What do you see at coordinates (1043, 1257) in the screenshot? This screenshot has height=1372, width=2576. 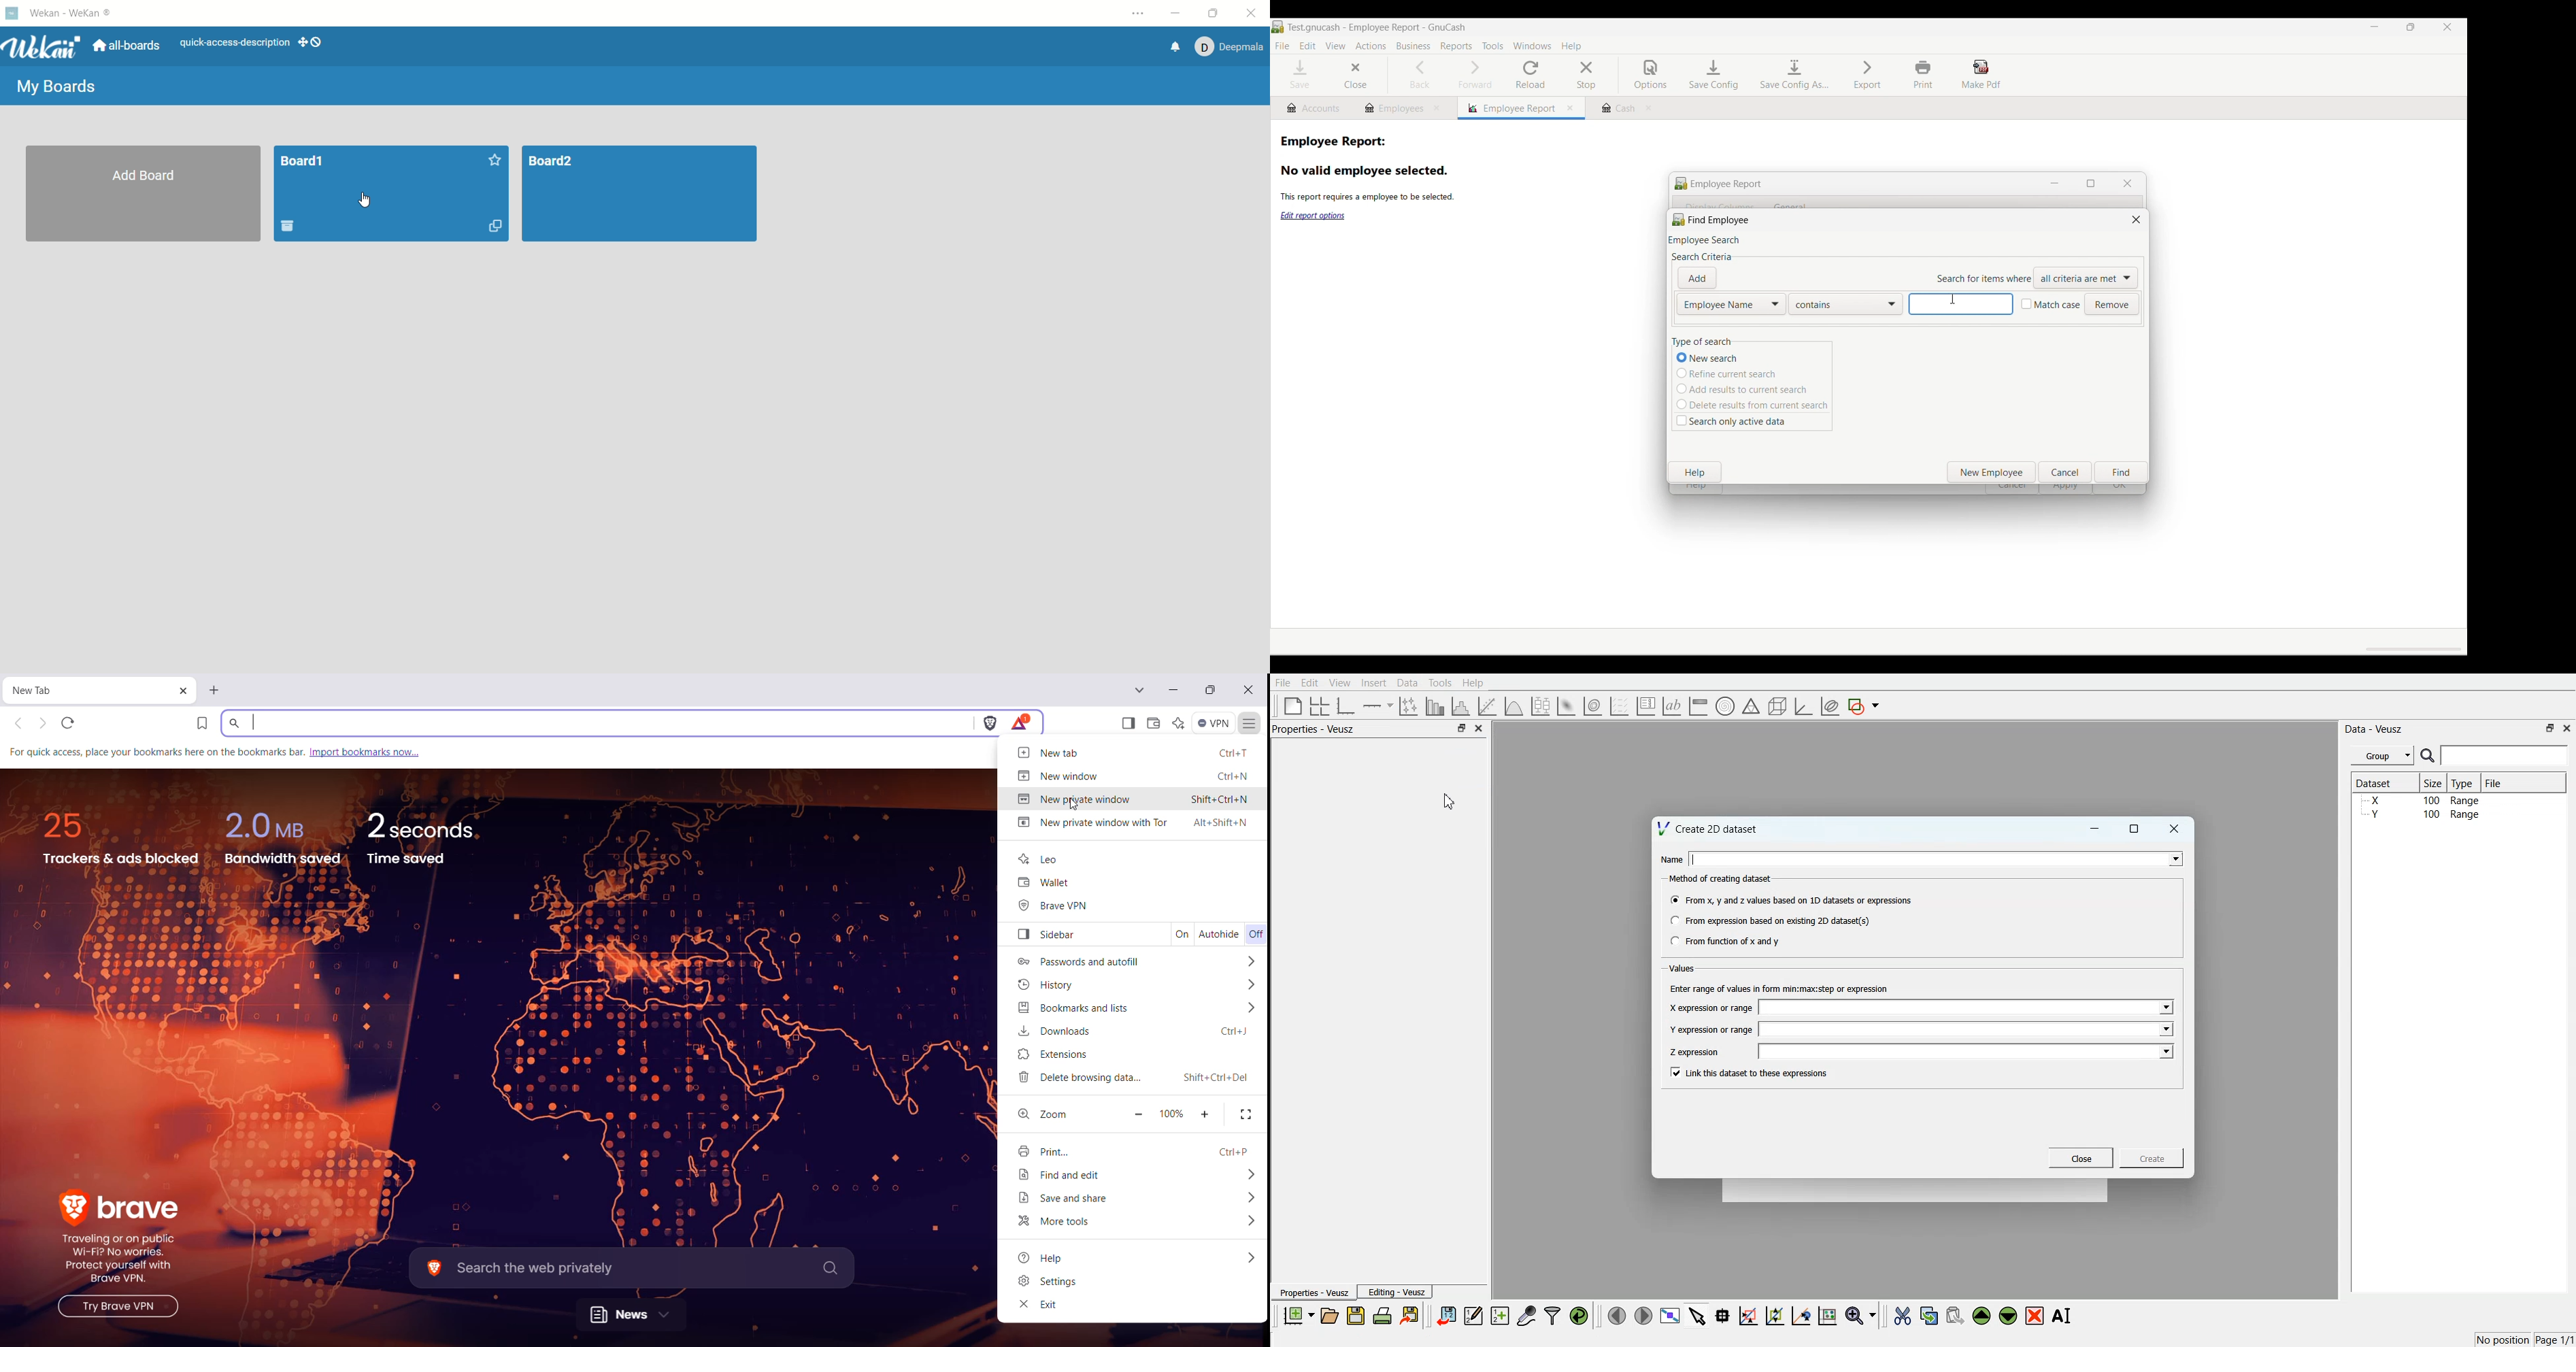 I see `Help` at bounding box center [1043, 1257].